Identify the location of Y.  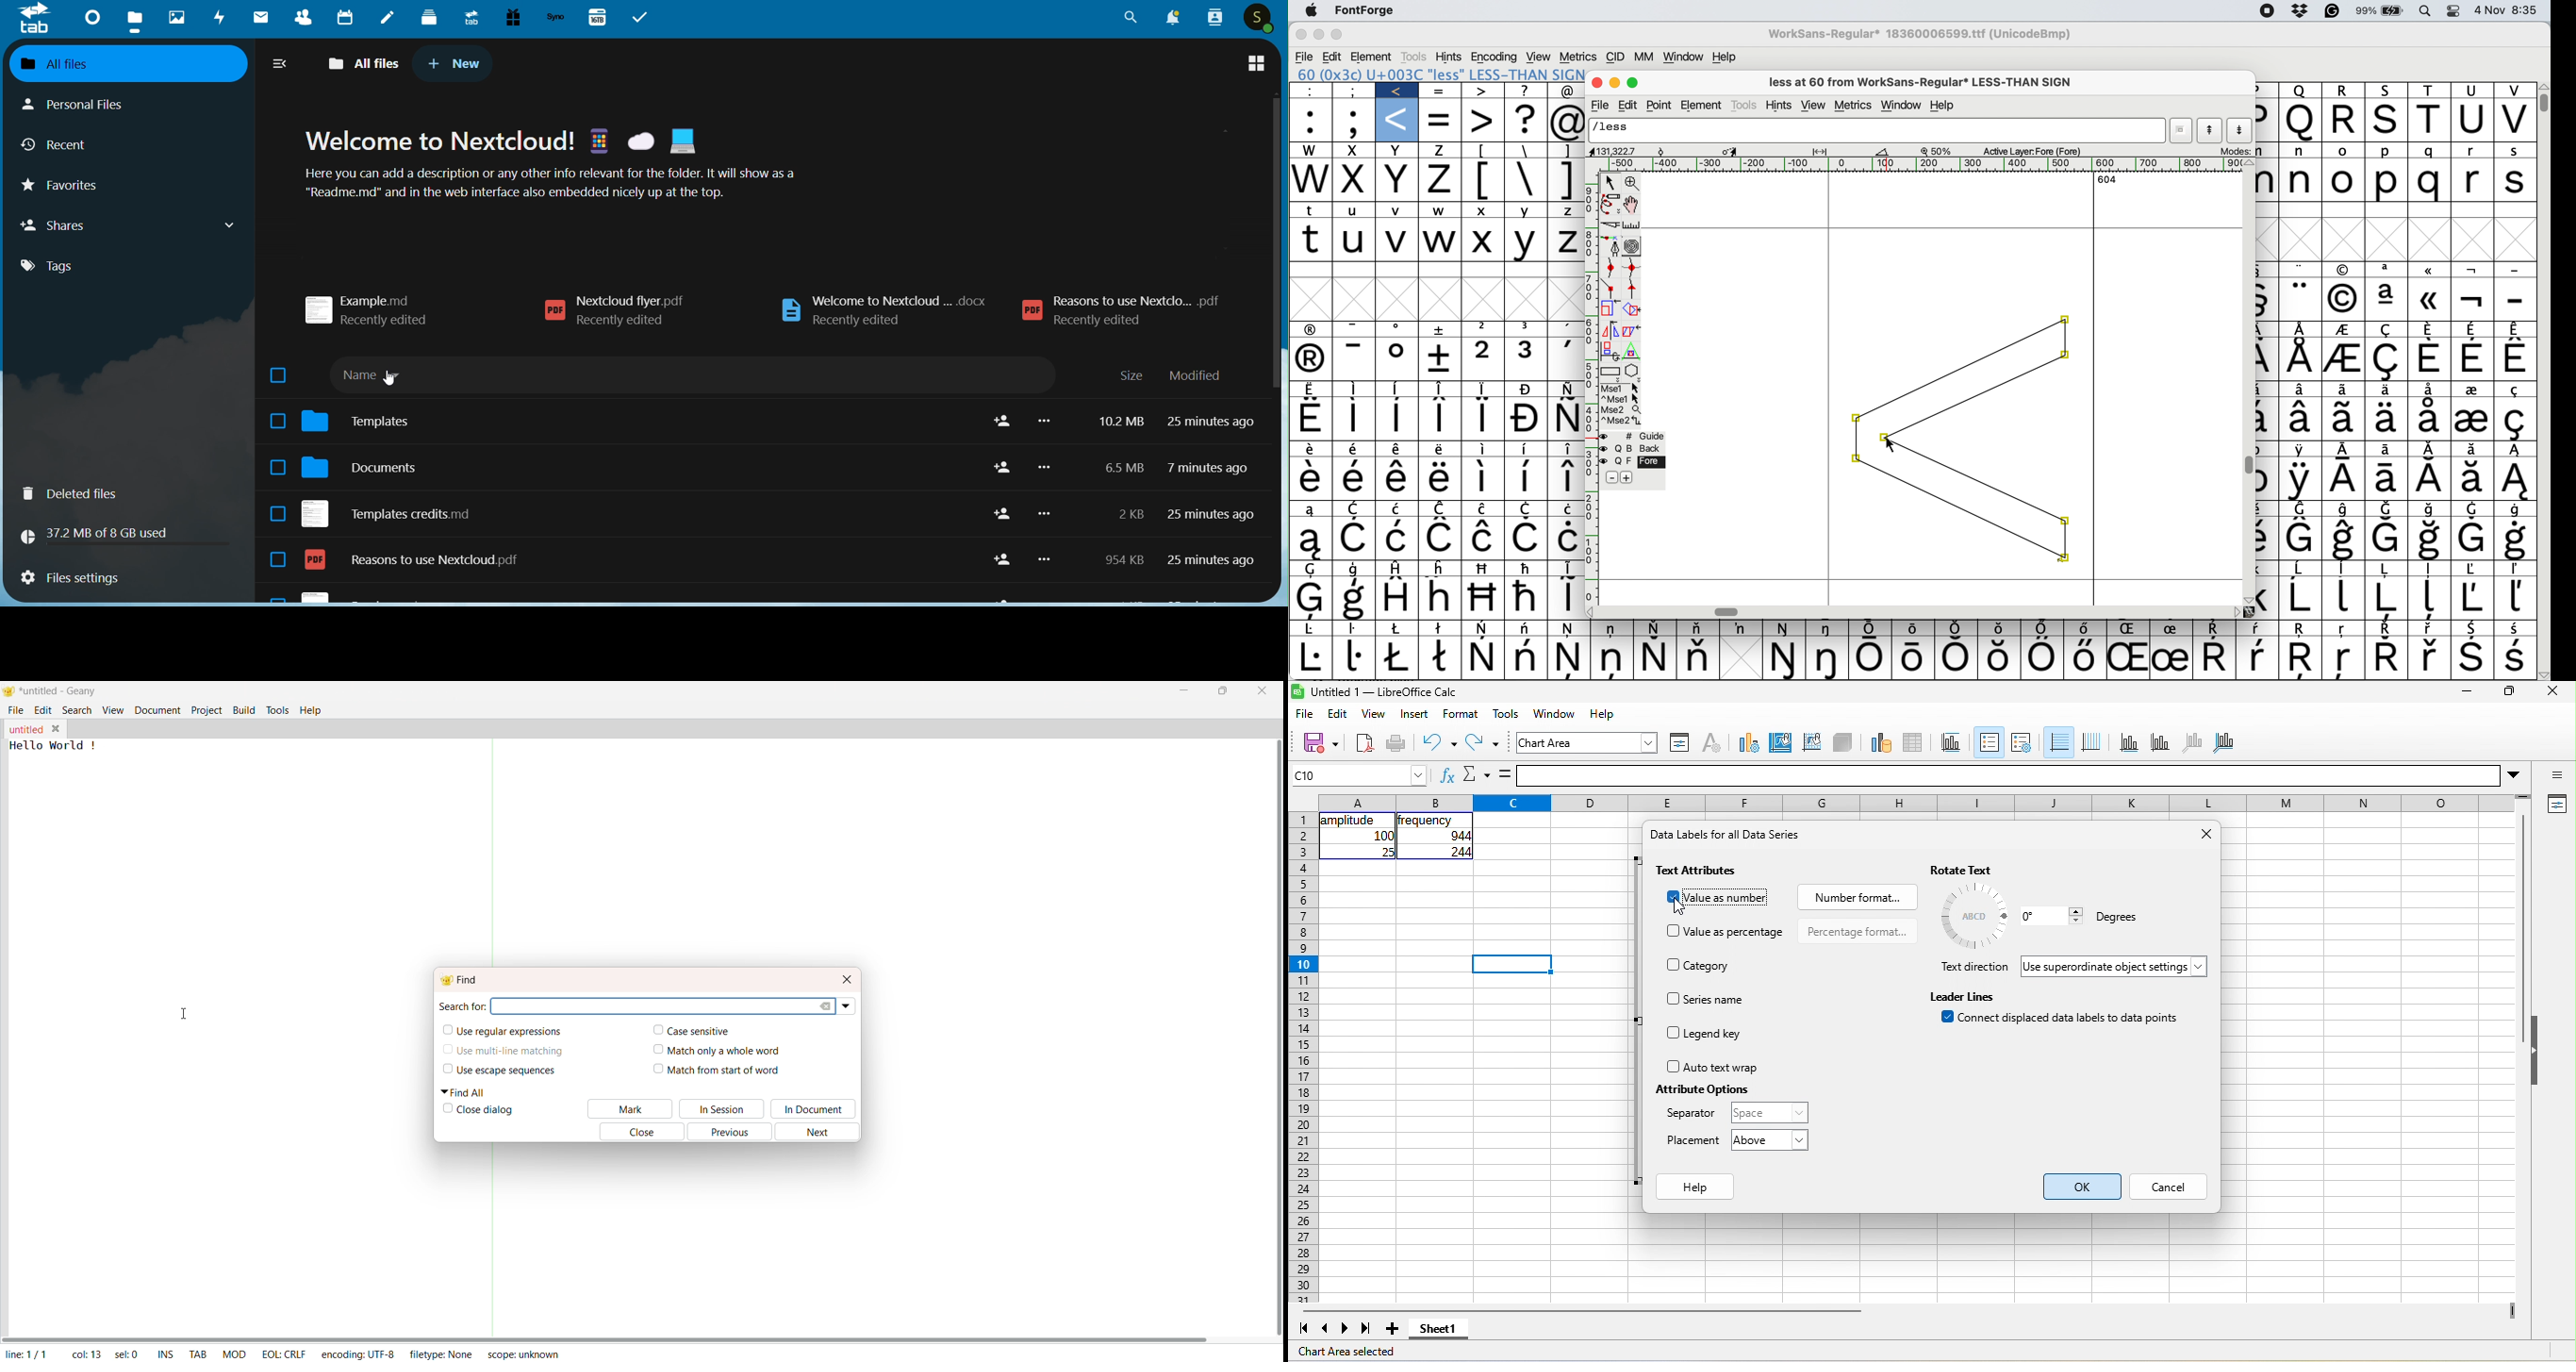
(1528, 241).